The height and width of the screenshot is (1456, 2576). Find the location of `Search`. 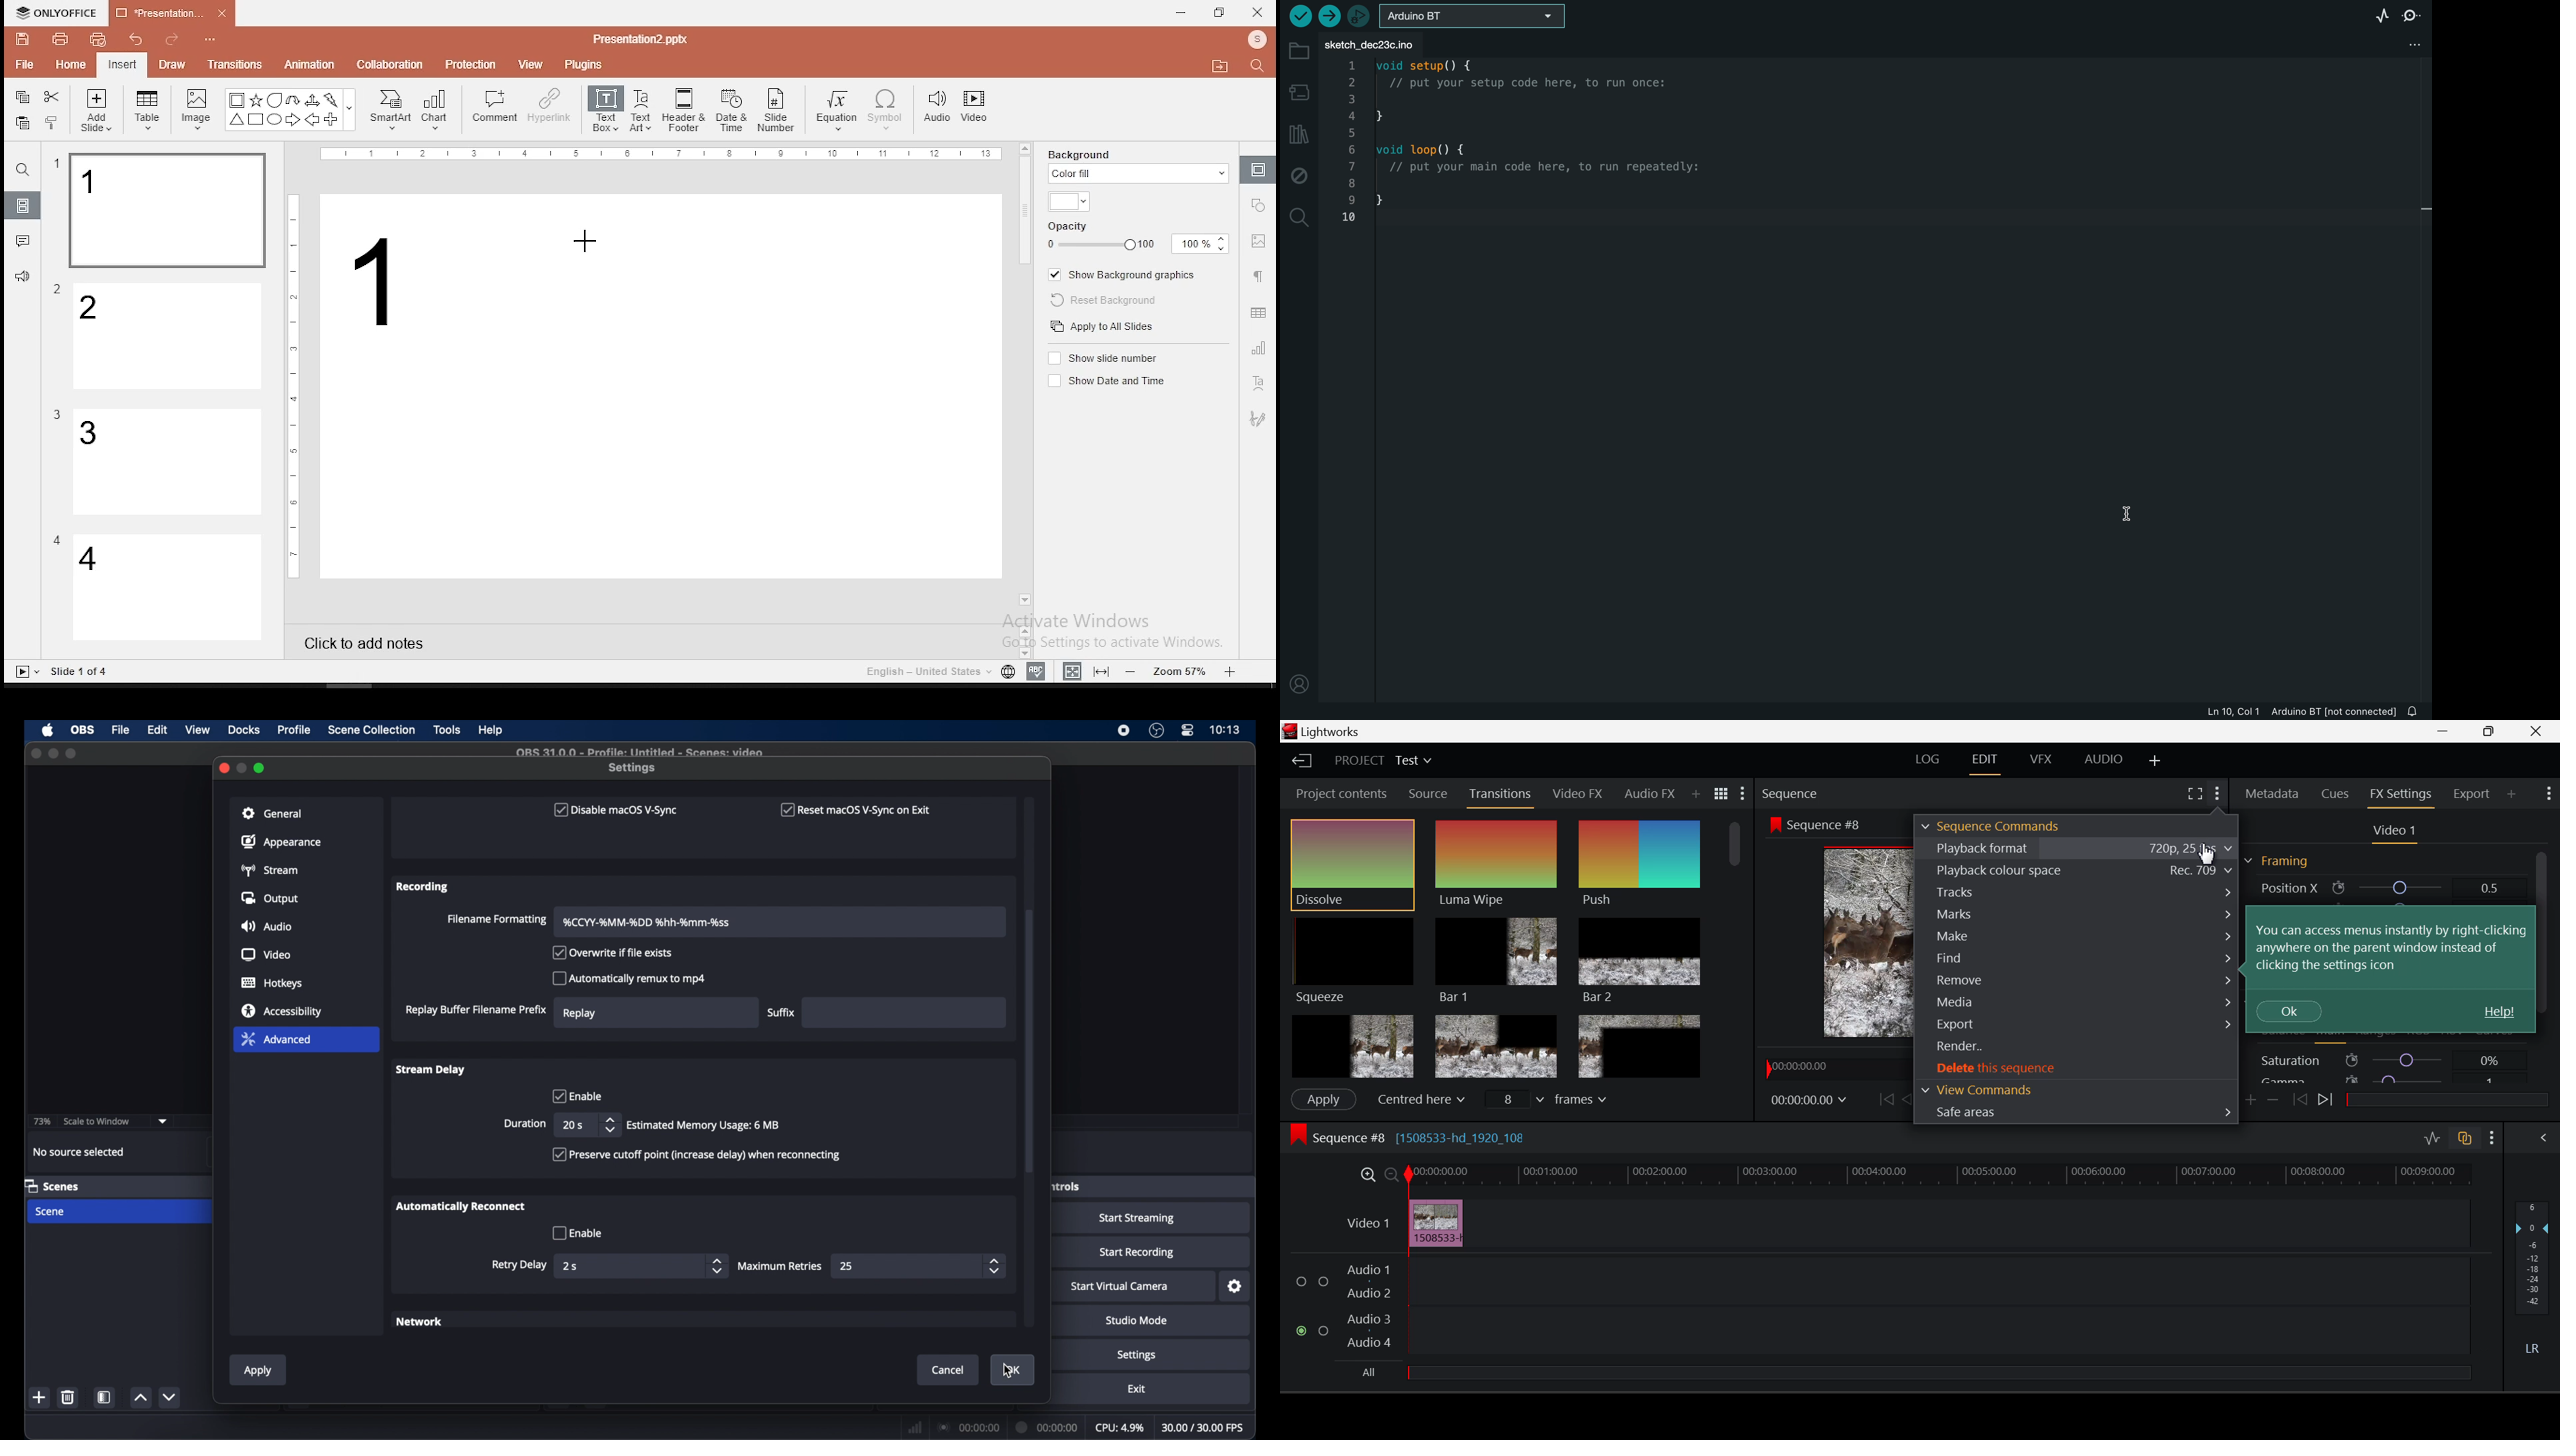

Search is located at coordinates (1263, 67).